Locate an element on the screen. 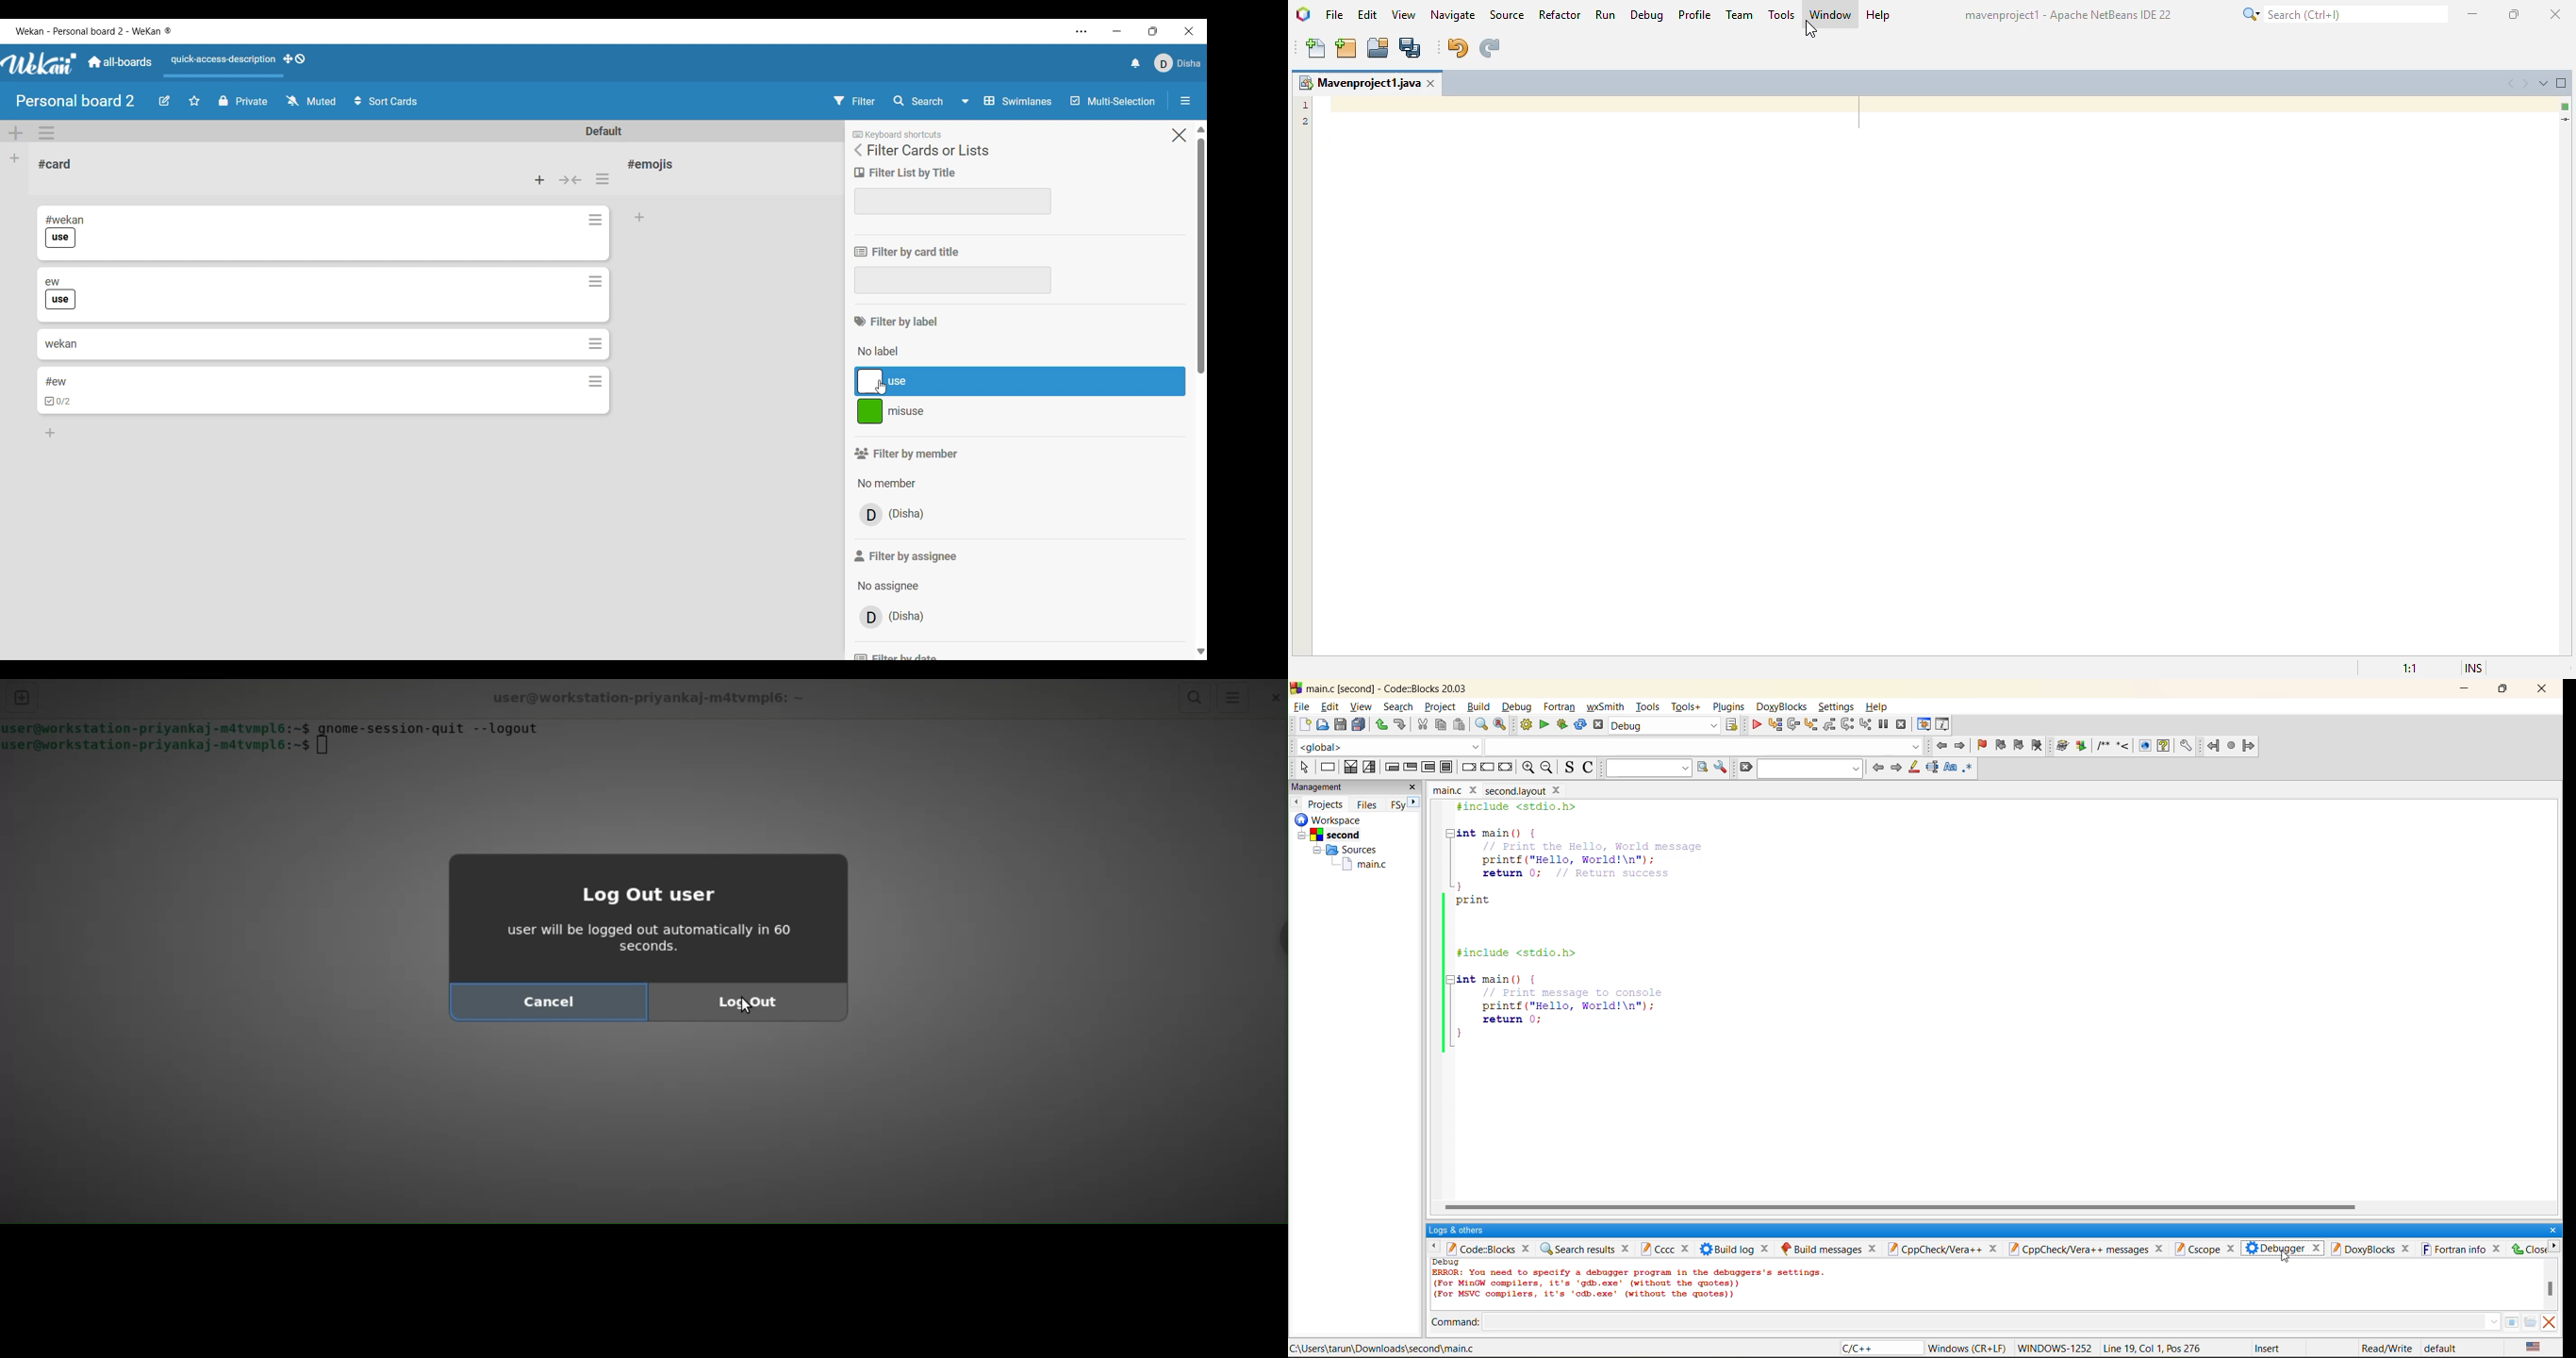 This screenshot has width=2576, height=1372. color is located at coordinates (869, 412).